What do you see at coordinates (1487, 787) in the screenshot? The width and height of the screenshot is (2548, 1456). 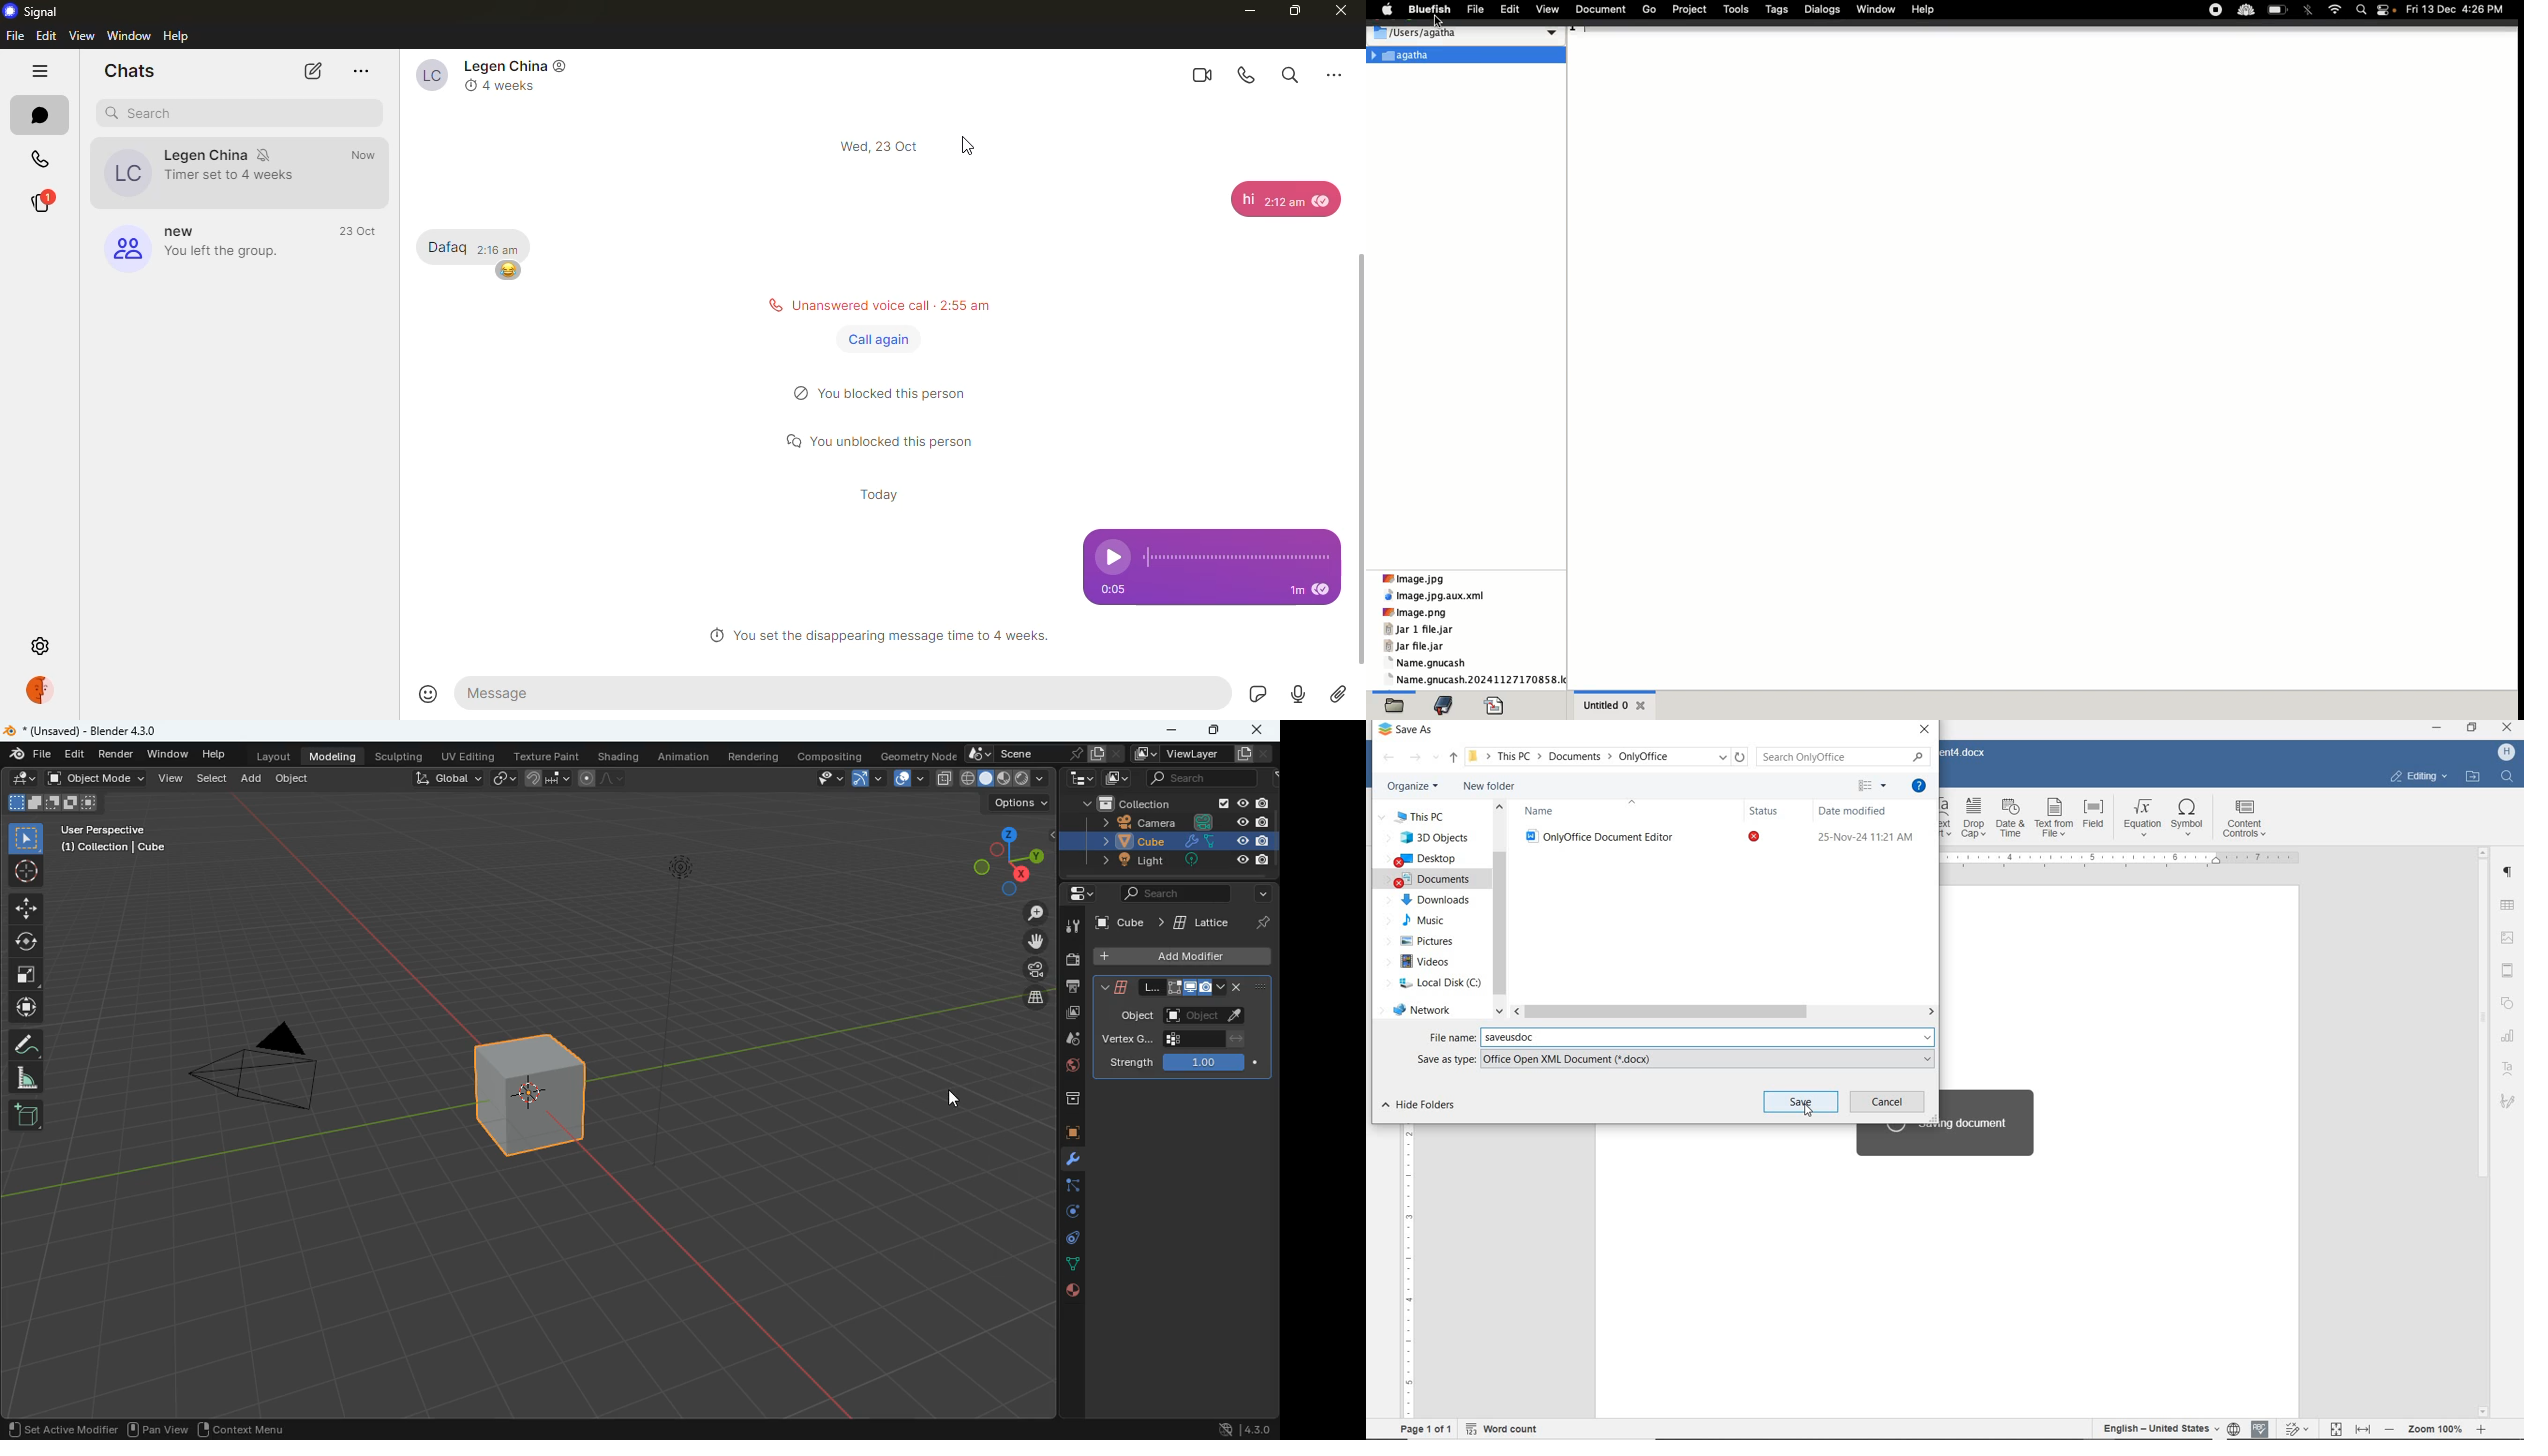 I see `new folder` at bounding box center [1487, 787].